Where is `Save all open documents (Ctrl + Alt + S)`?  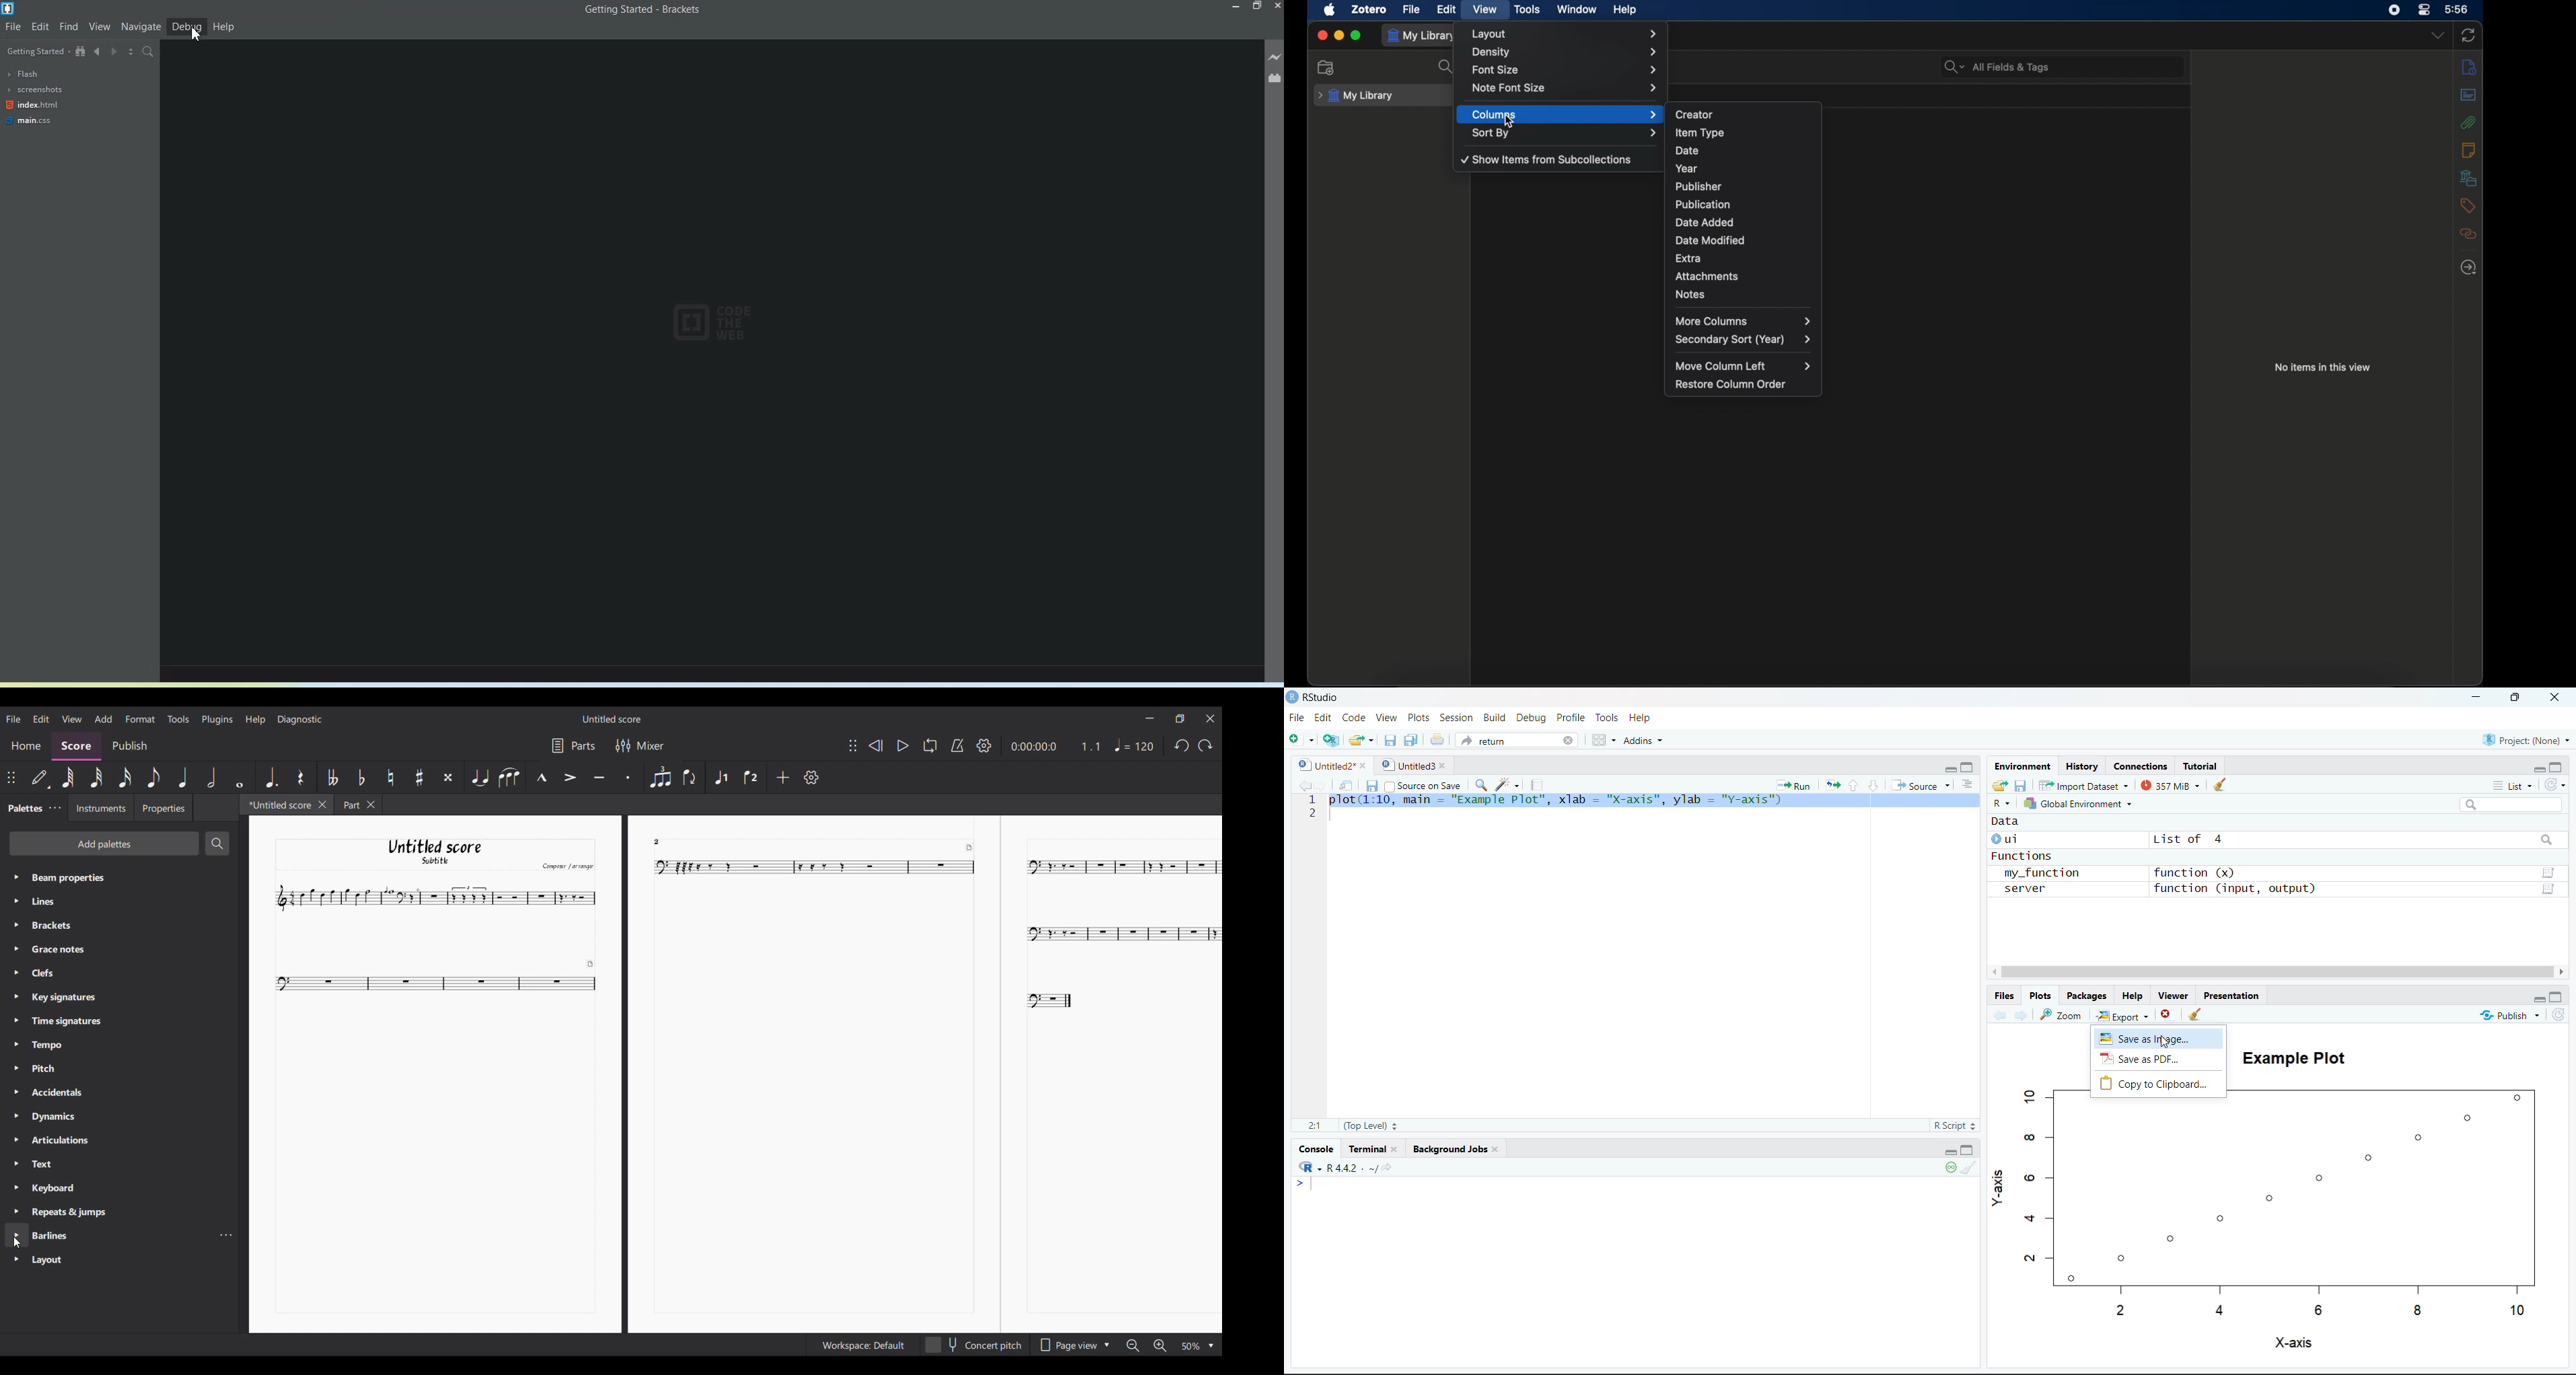 Save all open documents (Ctrl + Alt + S) is located at coordinates (1412, 741).